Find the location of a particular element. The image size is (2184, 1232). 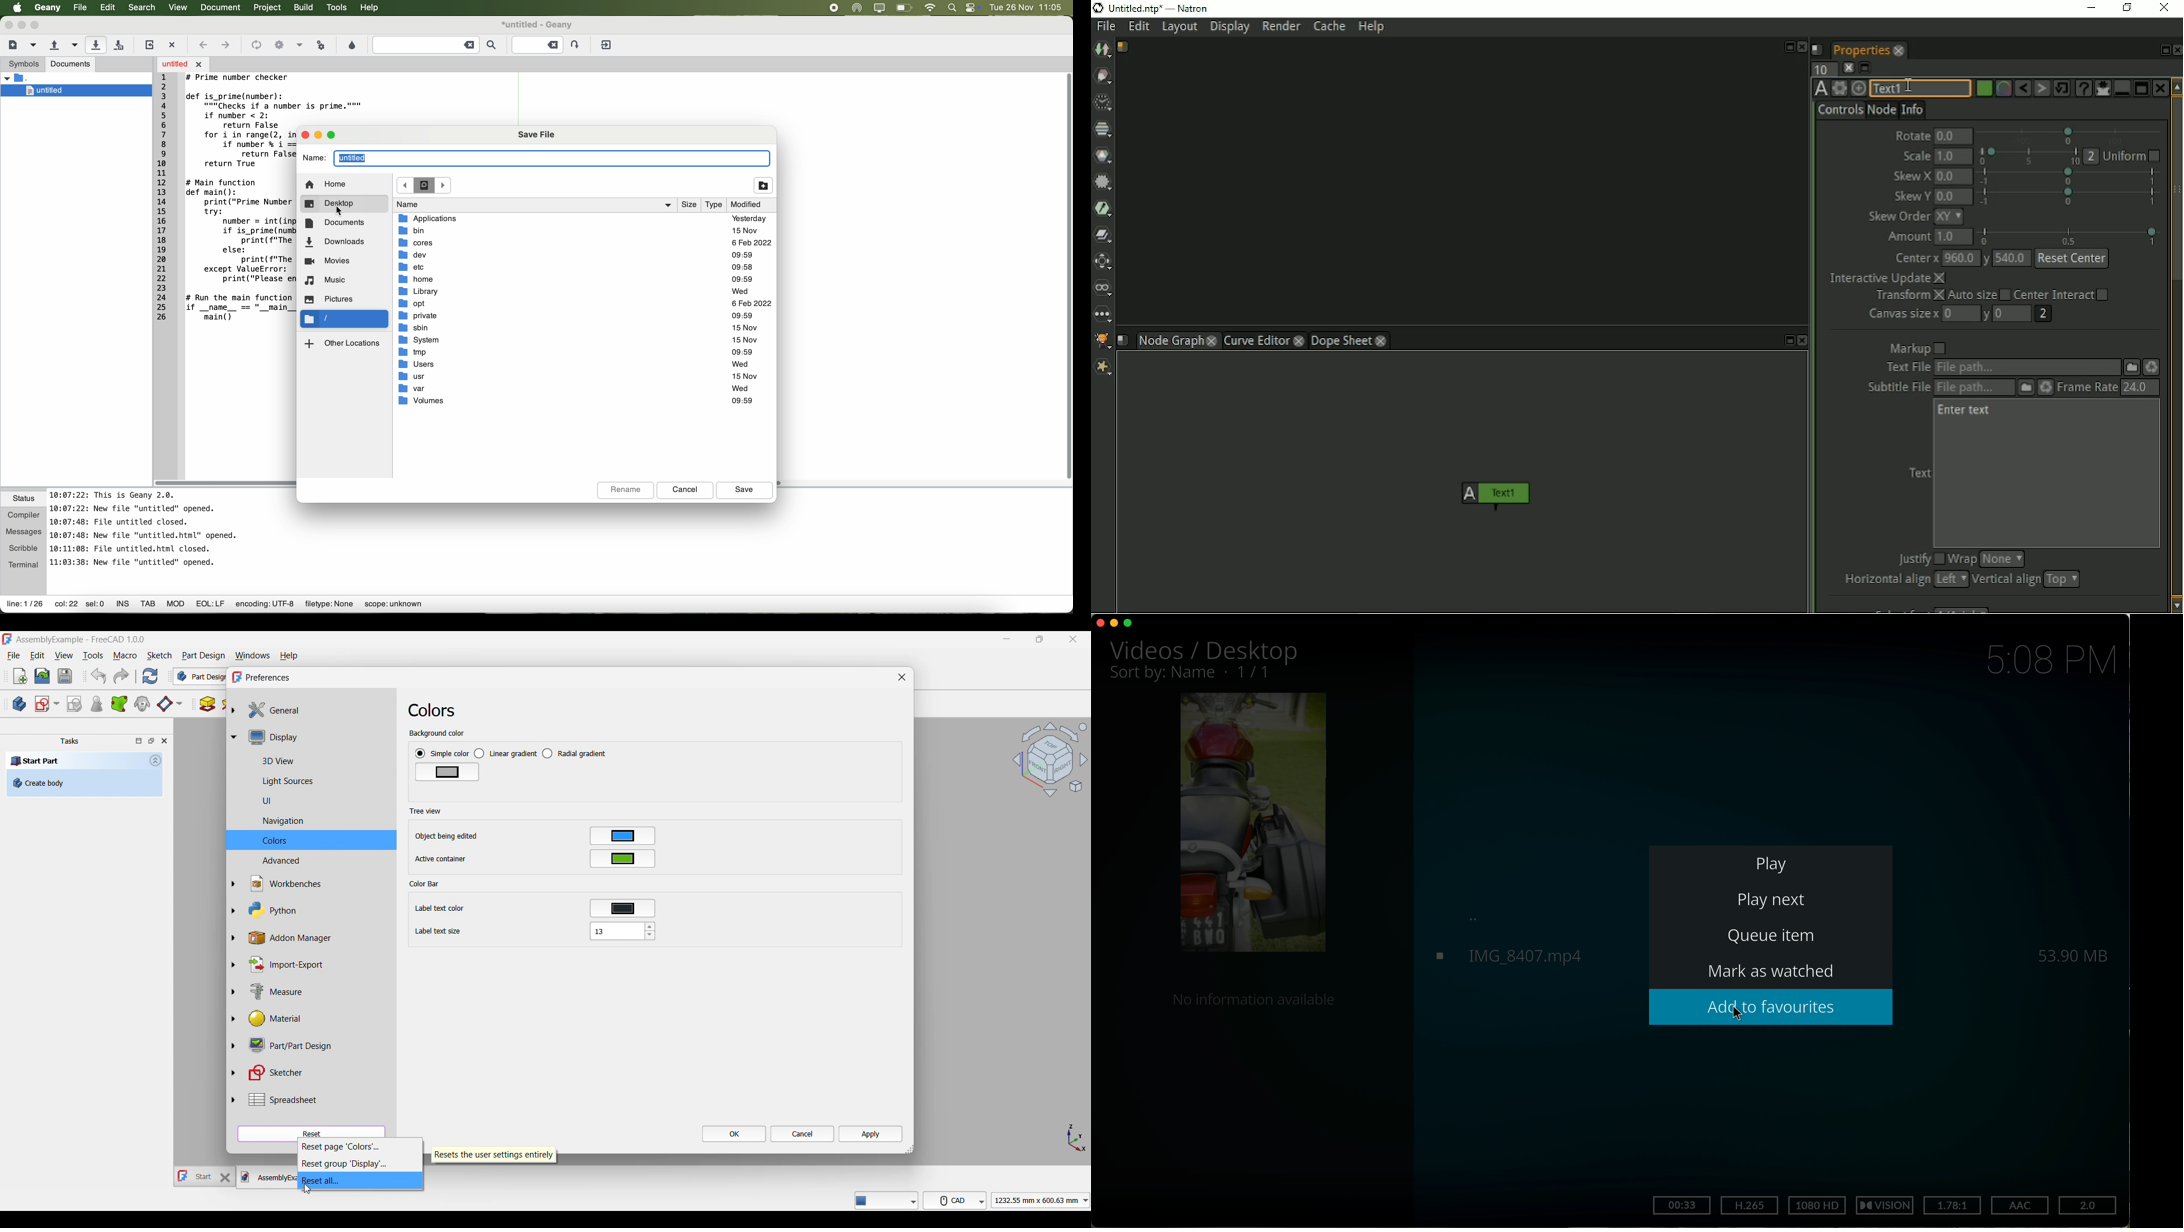

Color Bar is located at coordinates (425, 884).